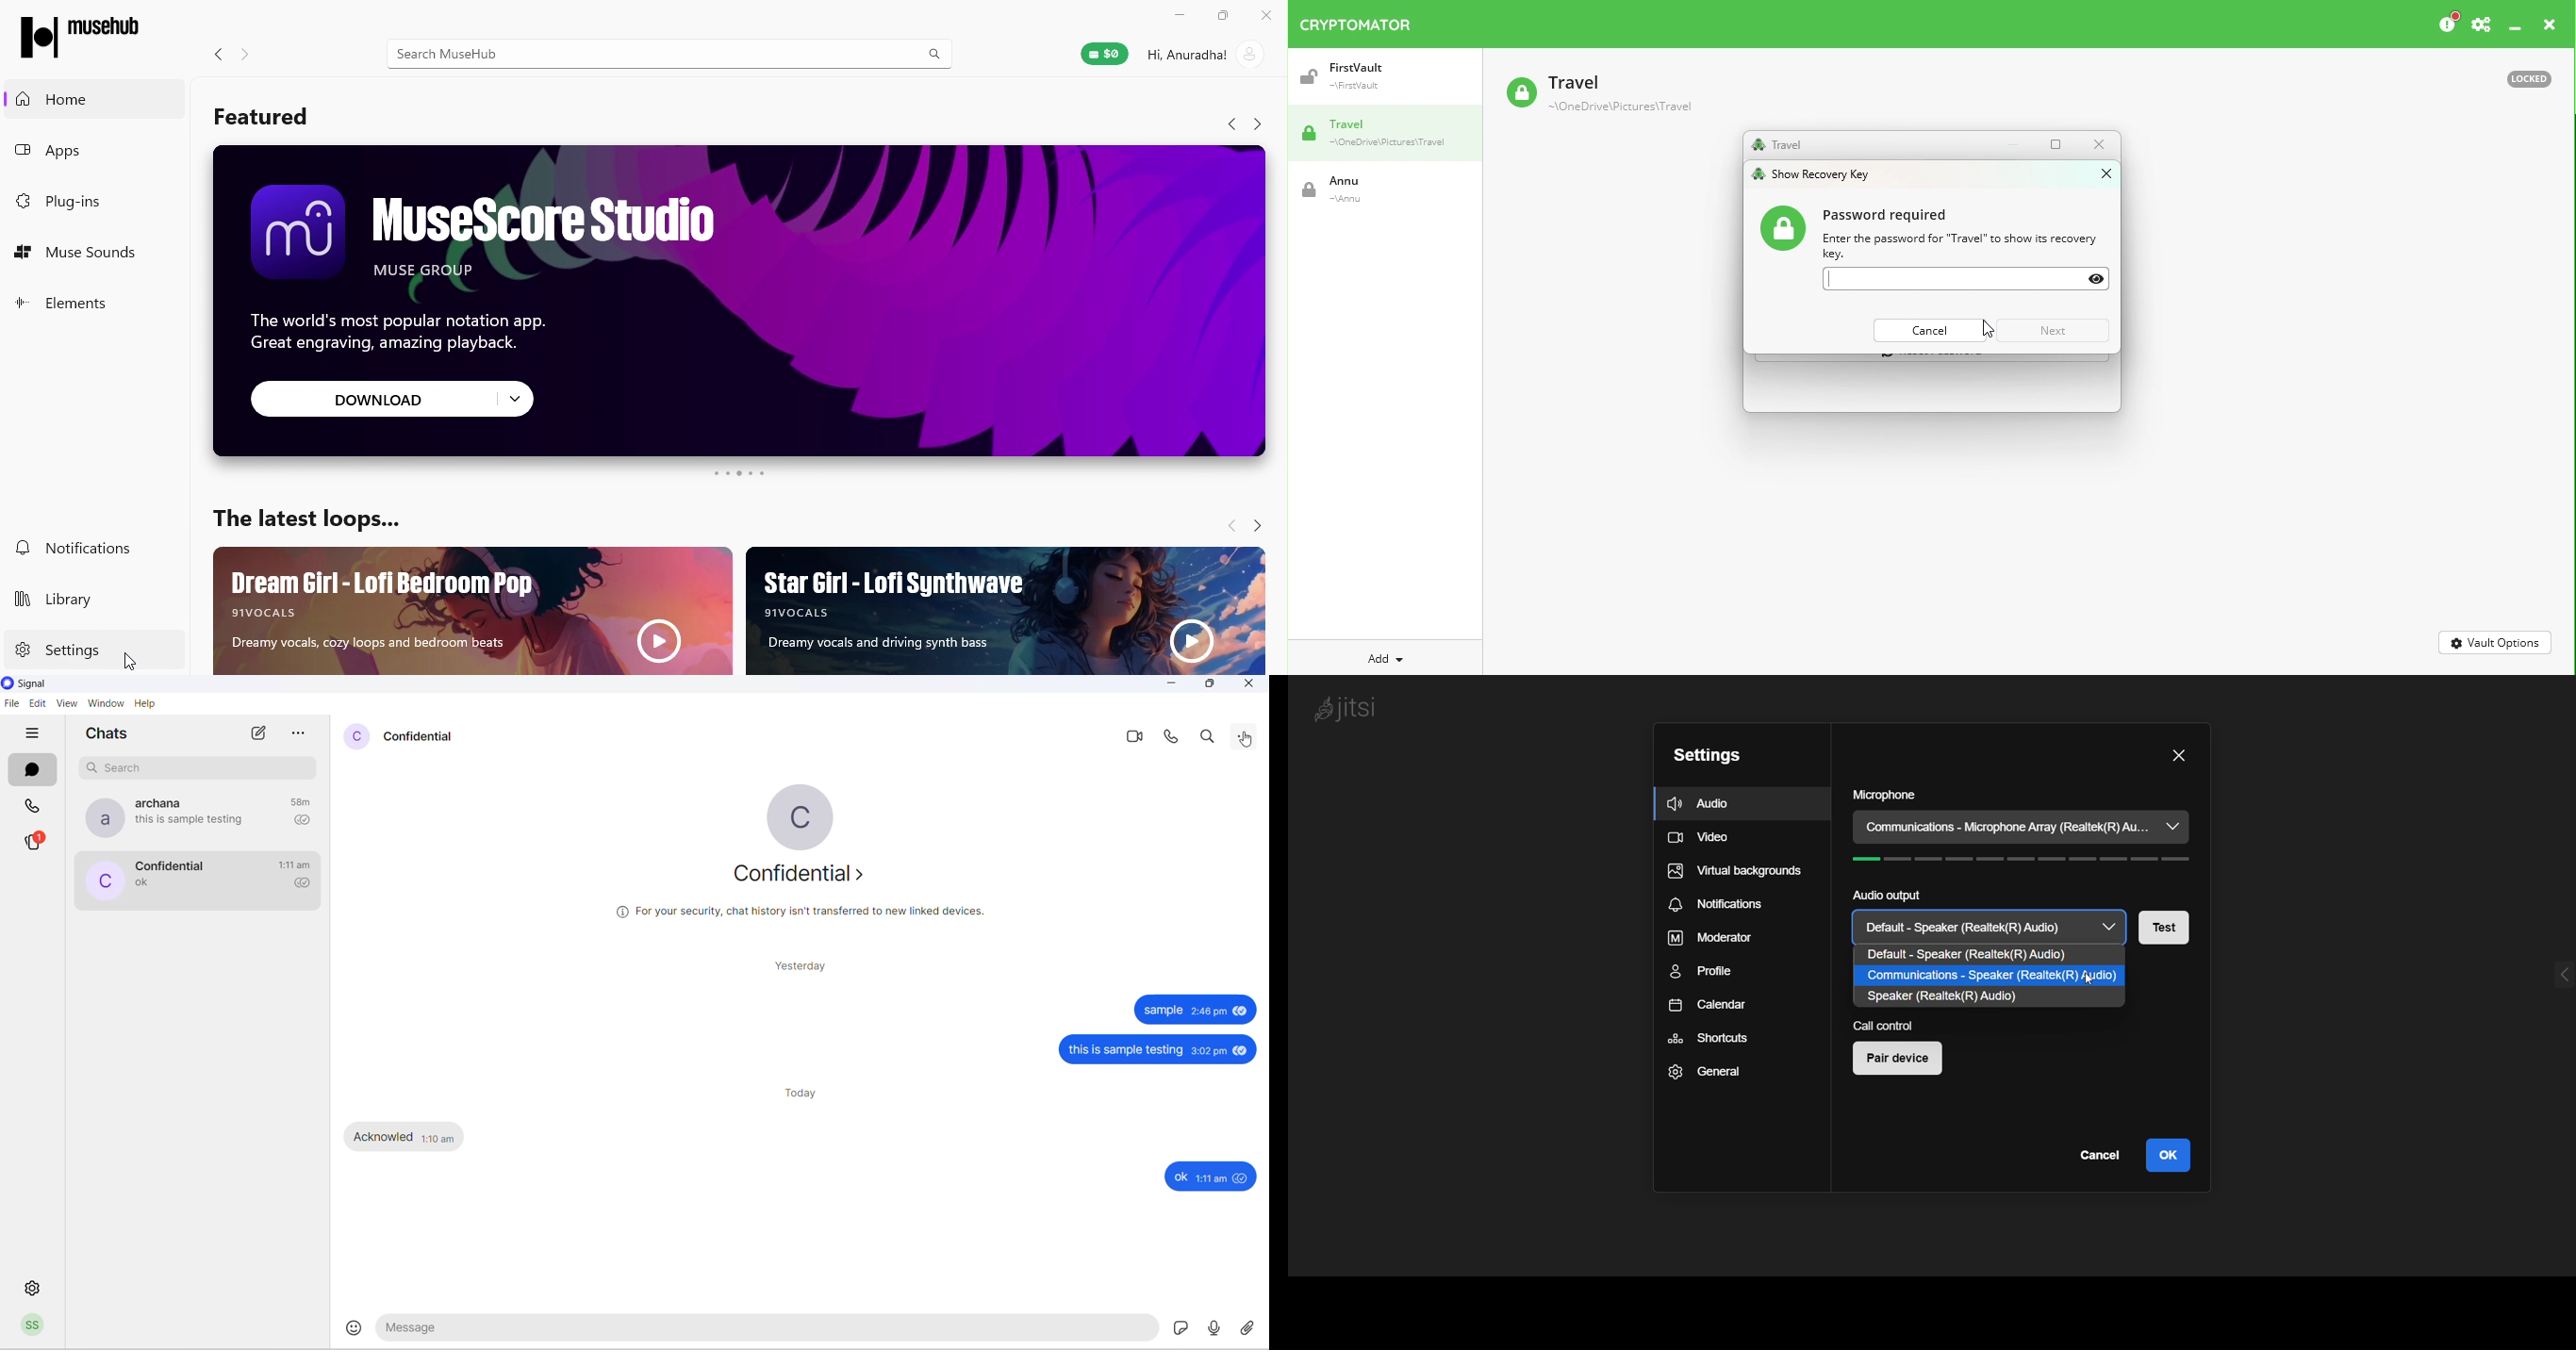  What do you see at coordinates (13, 704) in the screenshot?
I see `file` at bounding box center [13, 704].